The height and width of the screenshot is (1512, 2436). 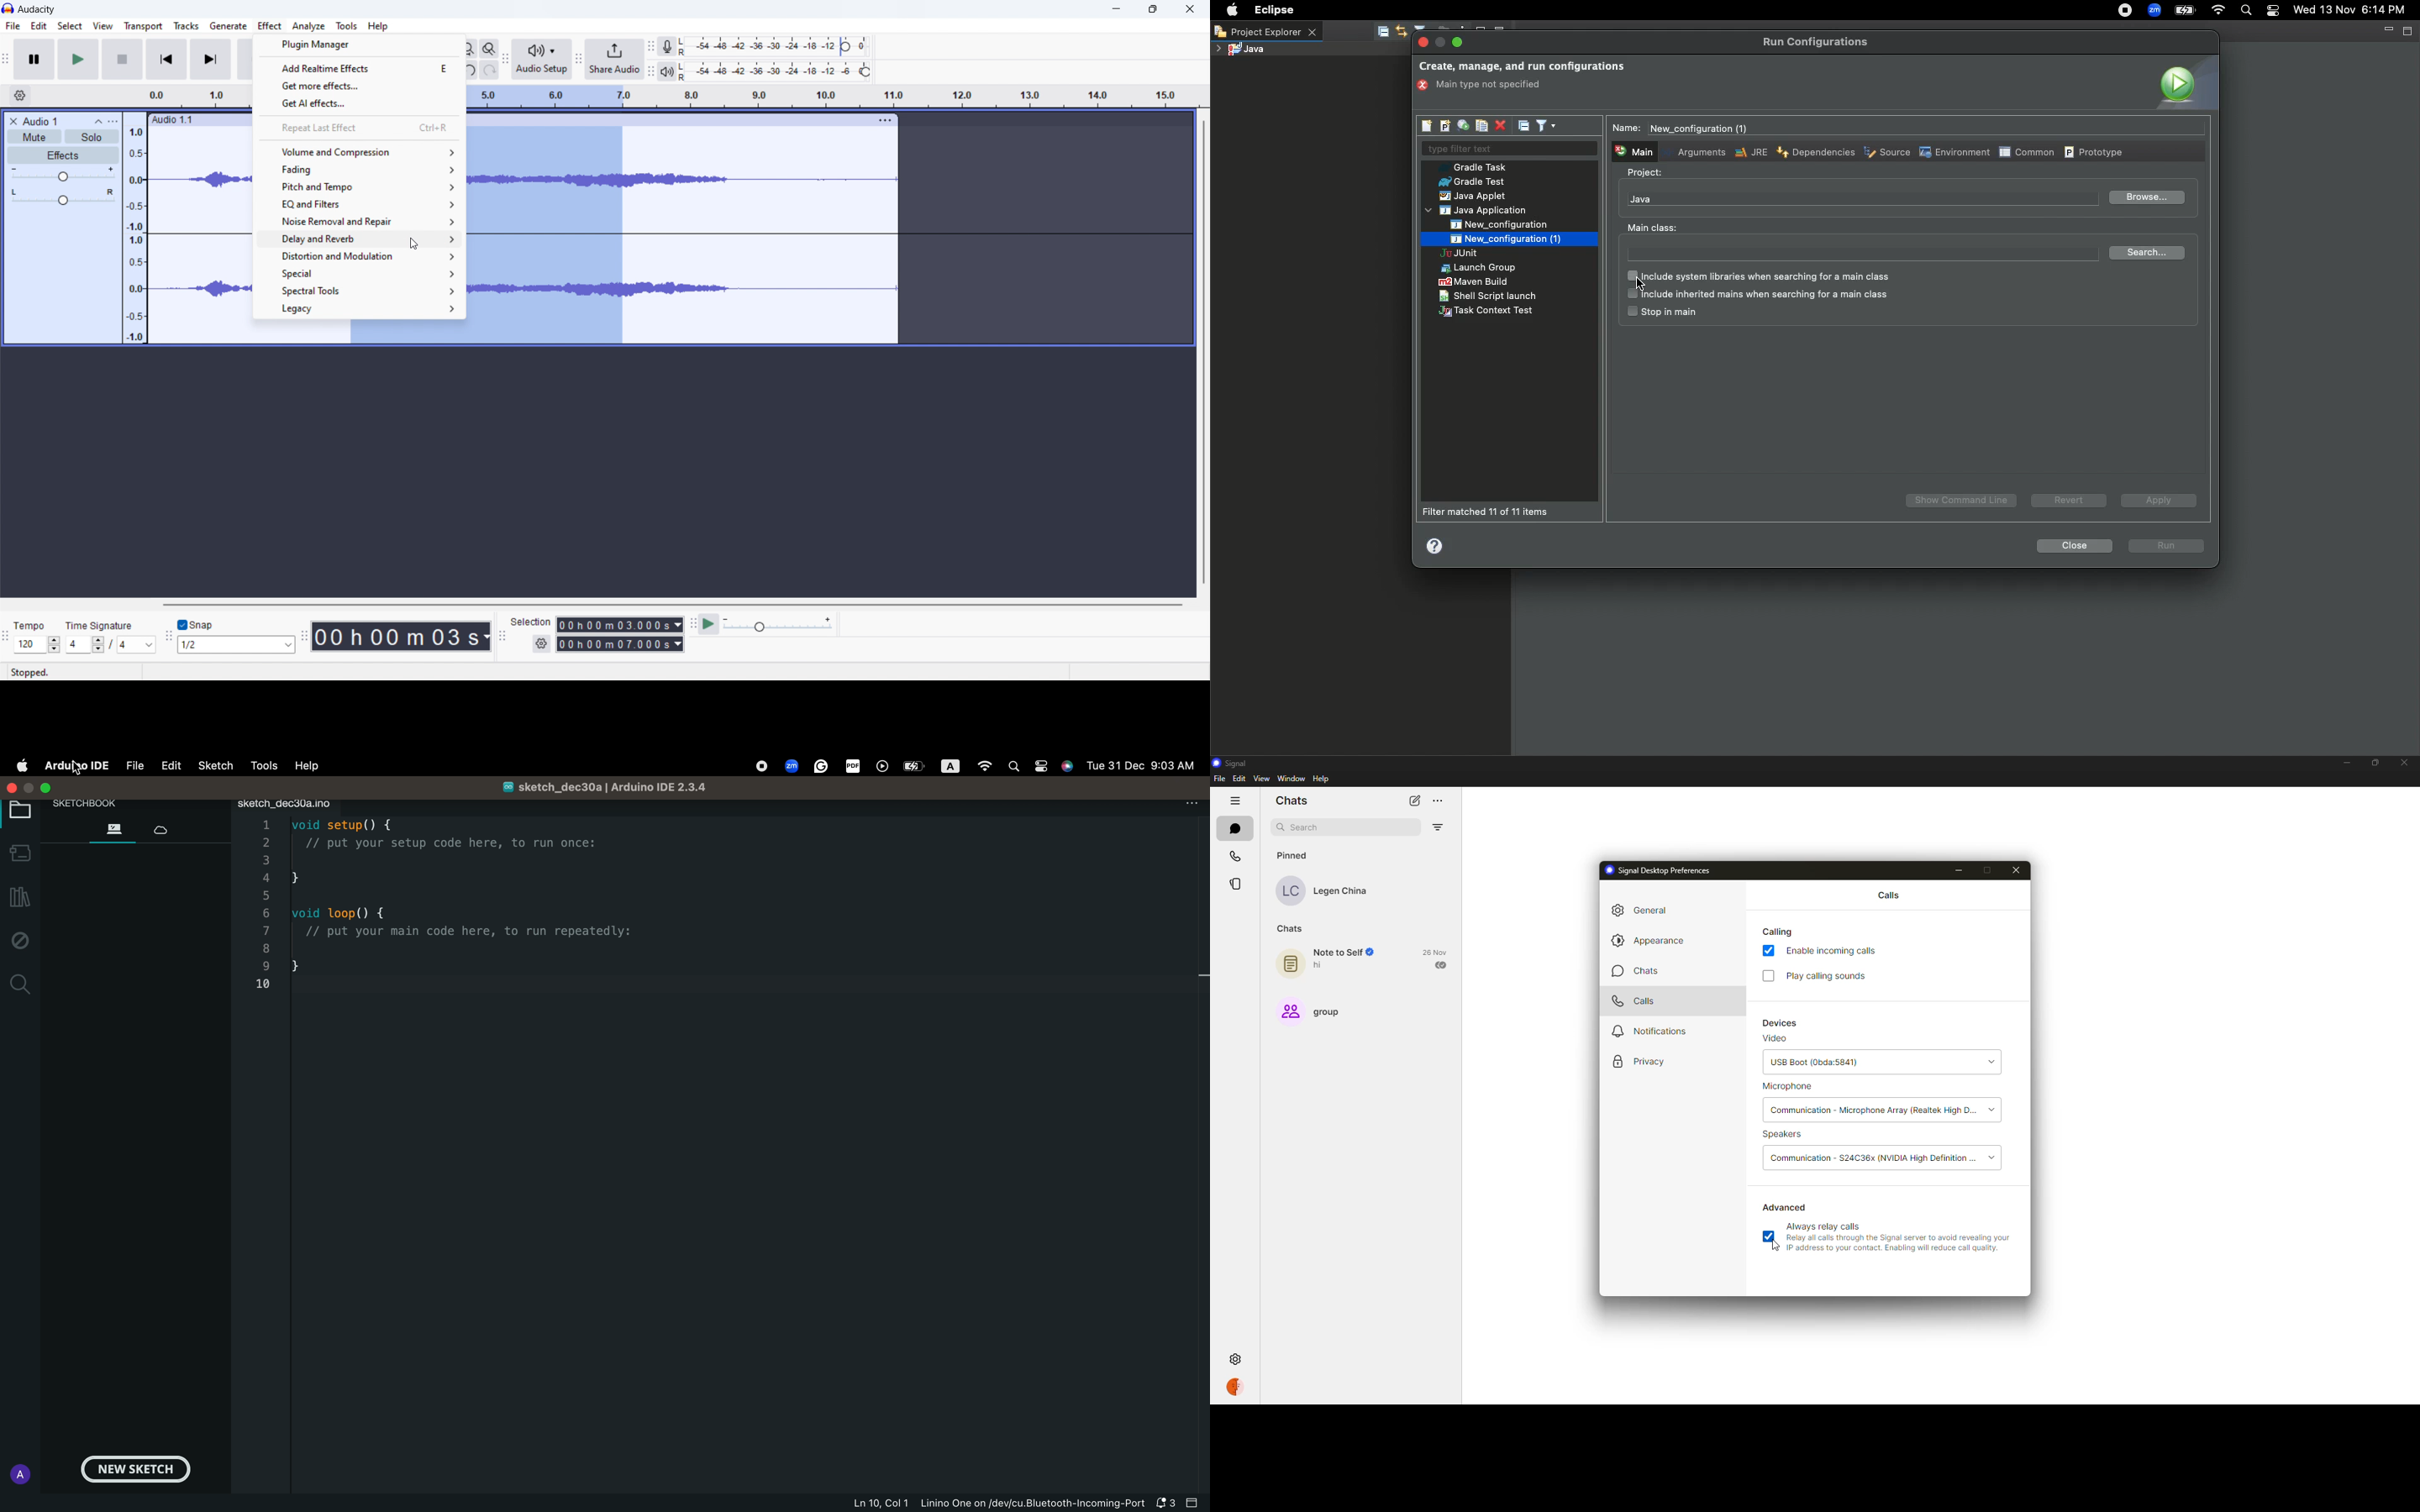 I want to click on 28 Nov, so click(x=1436, y=952).